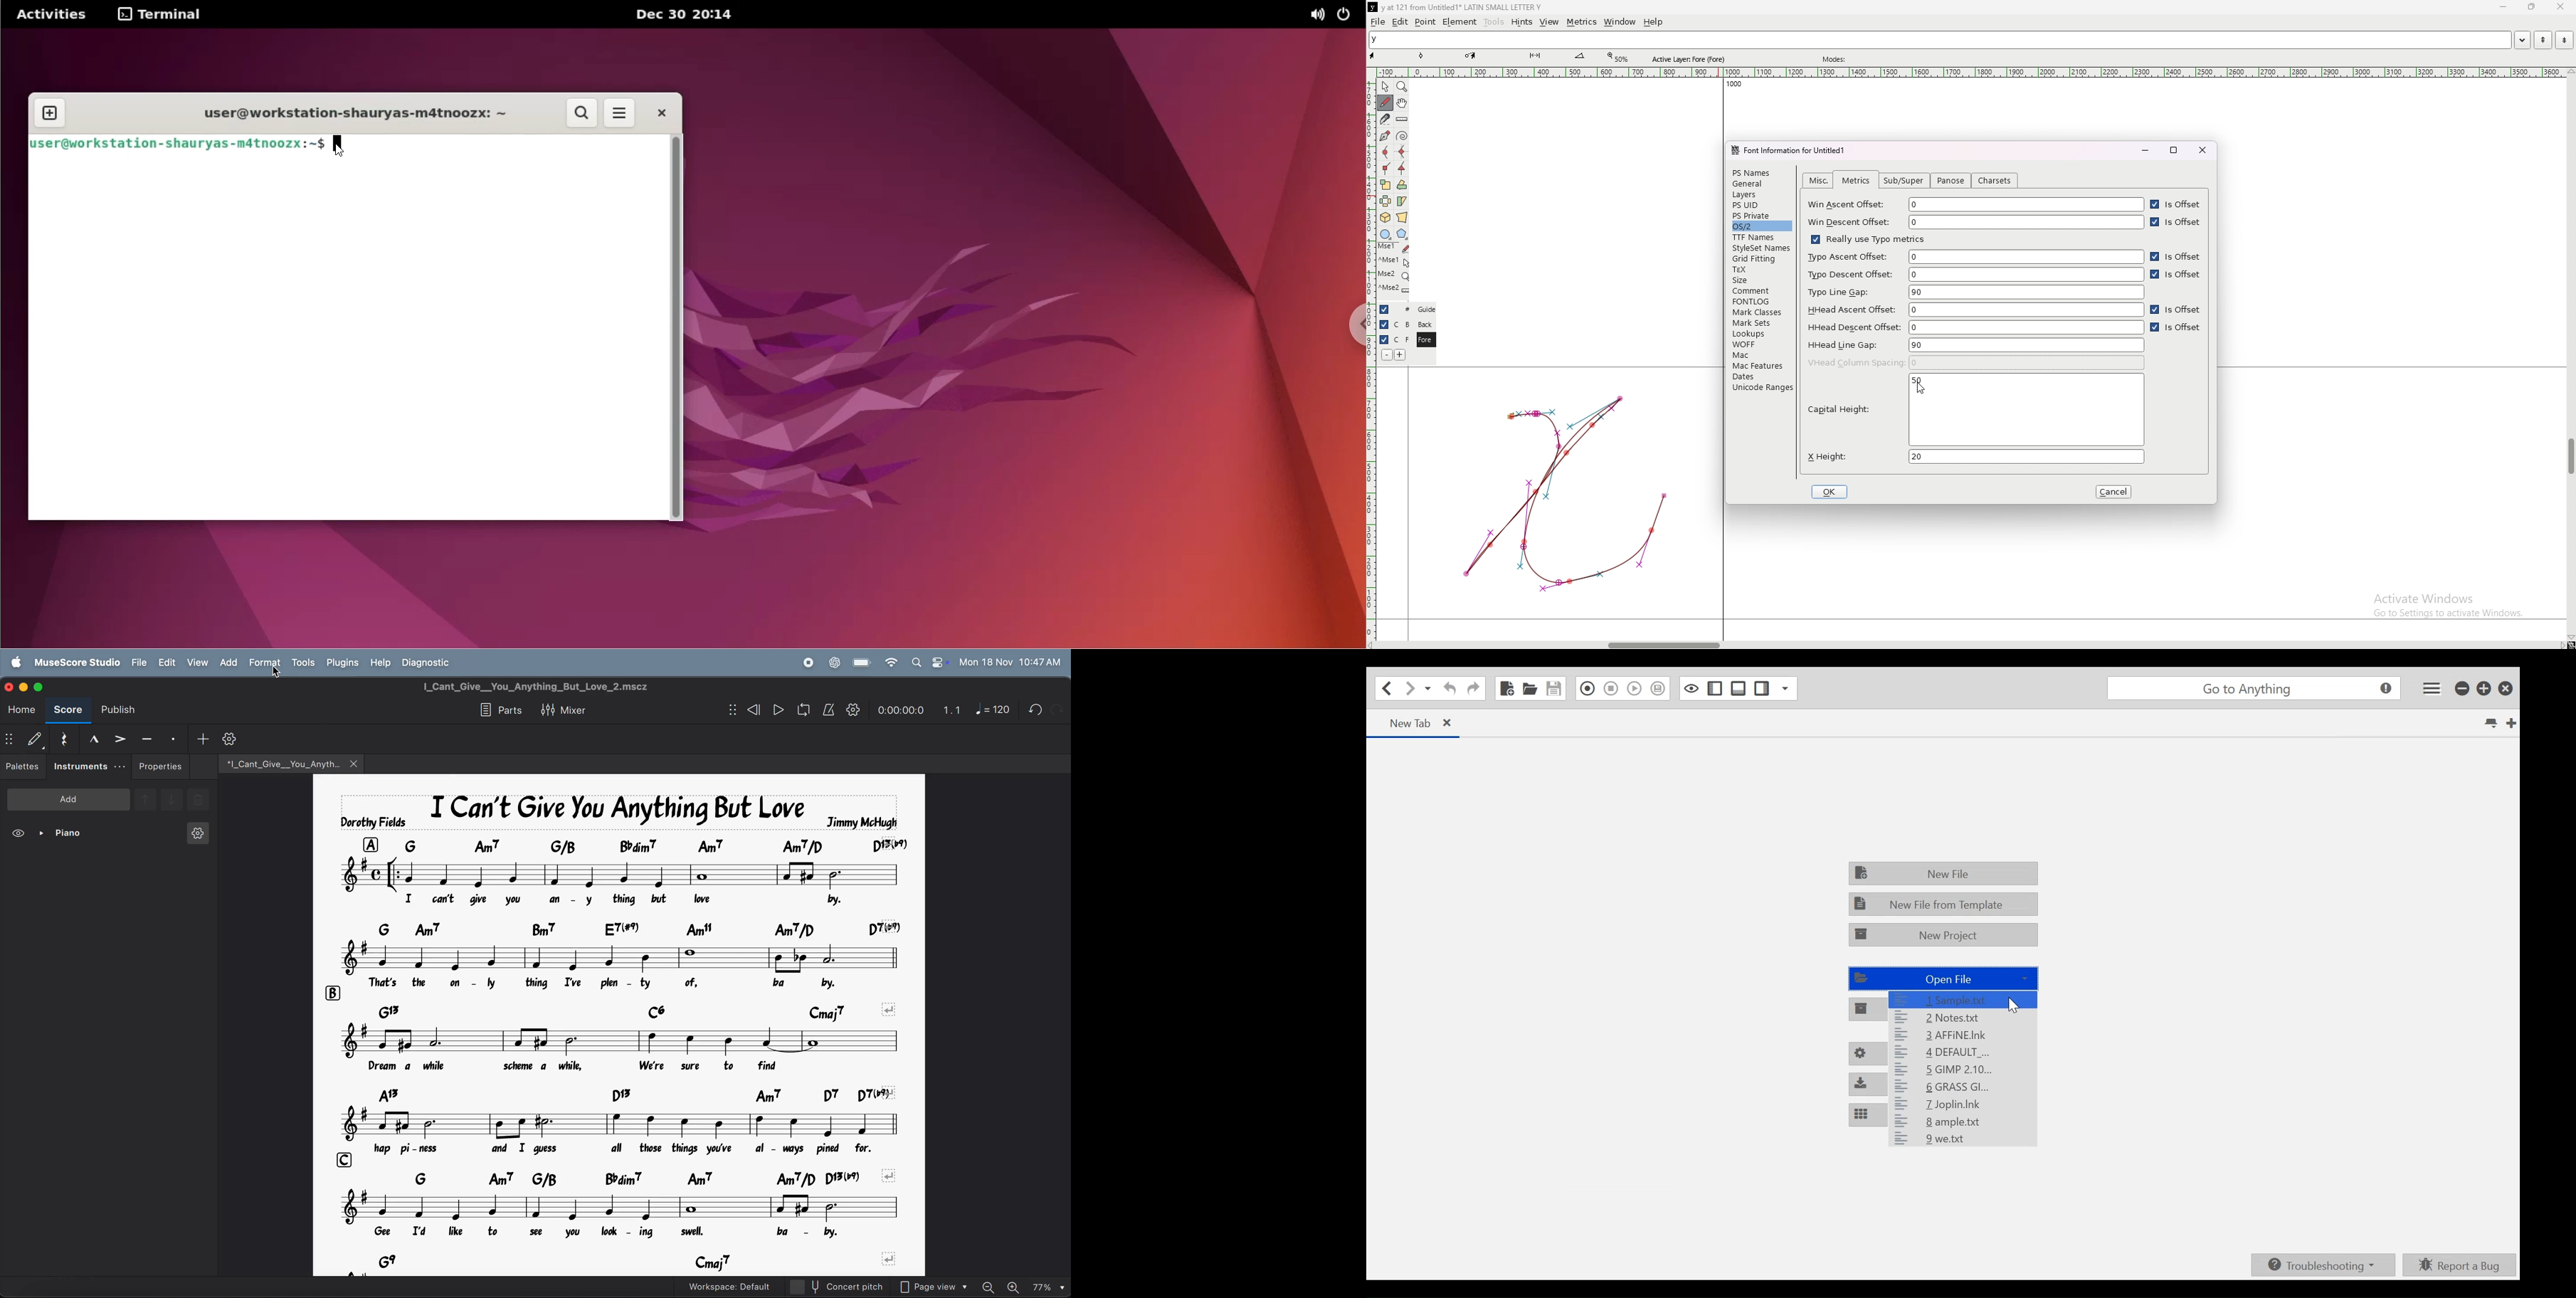  I want to click on rewind, so click(752, 710).